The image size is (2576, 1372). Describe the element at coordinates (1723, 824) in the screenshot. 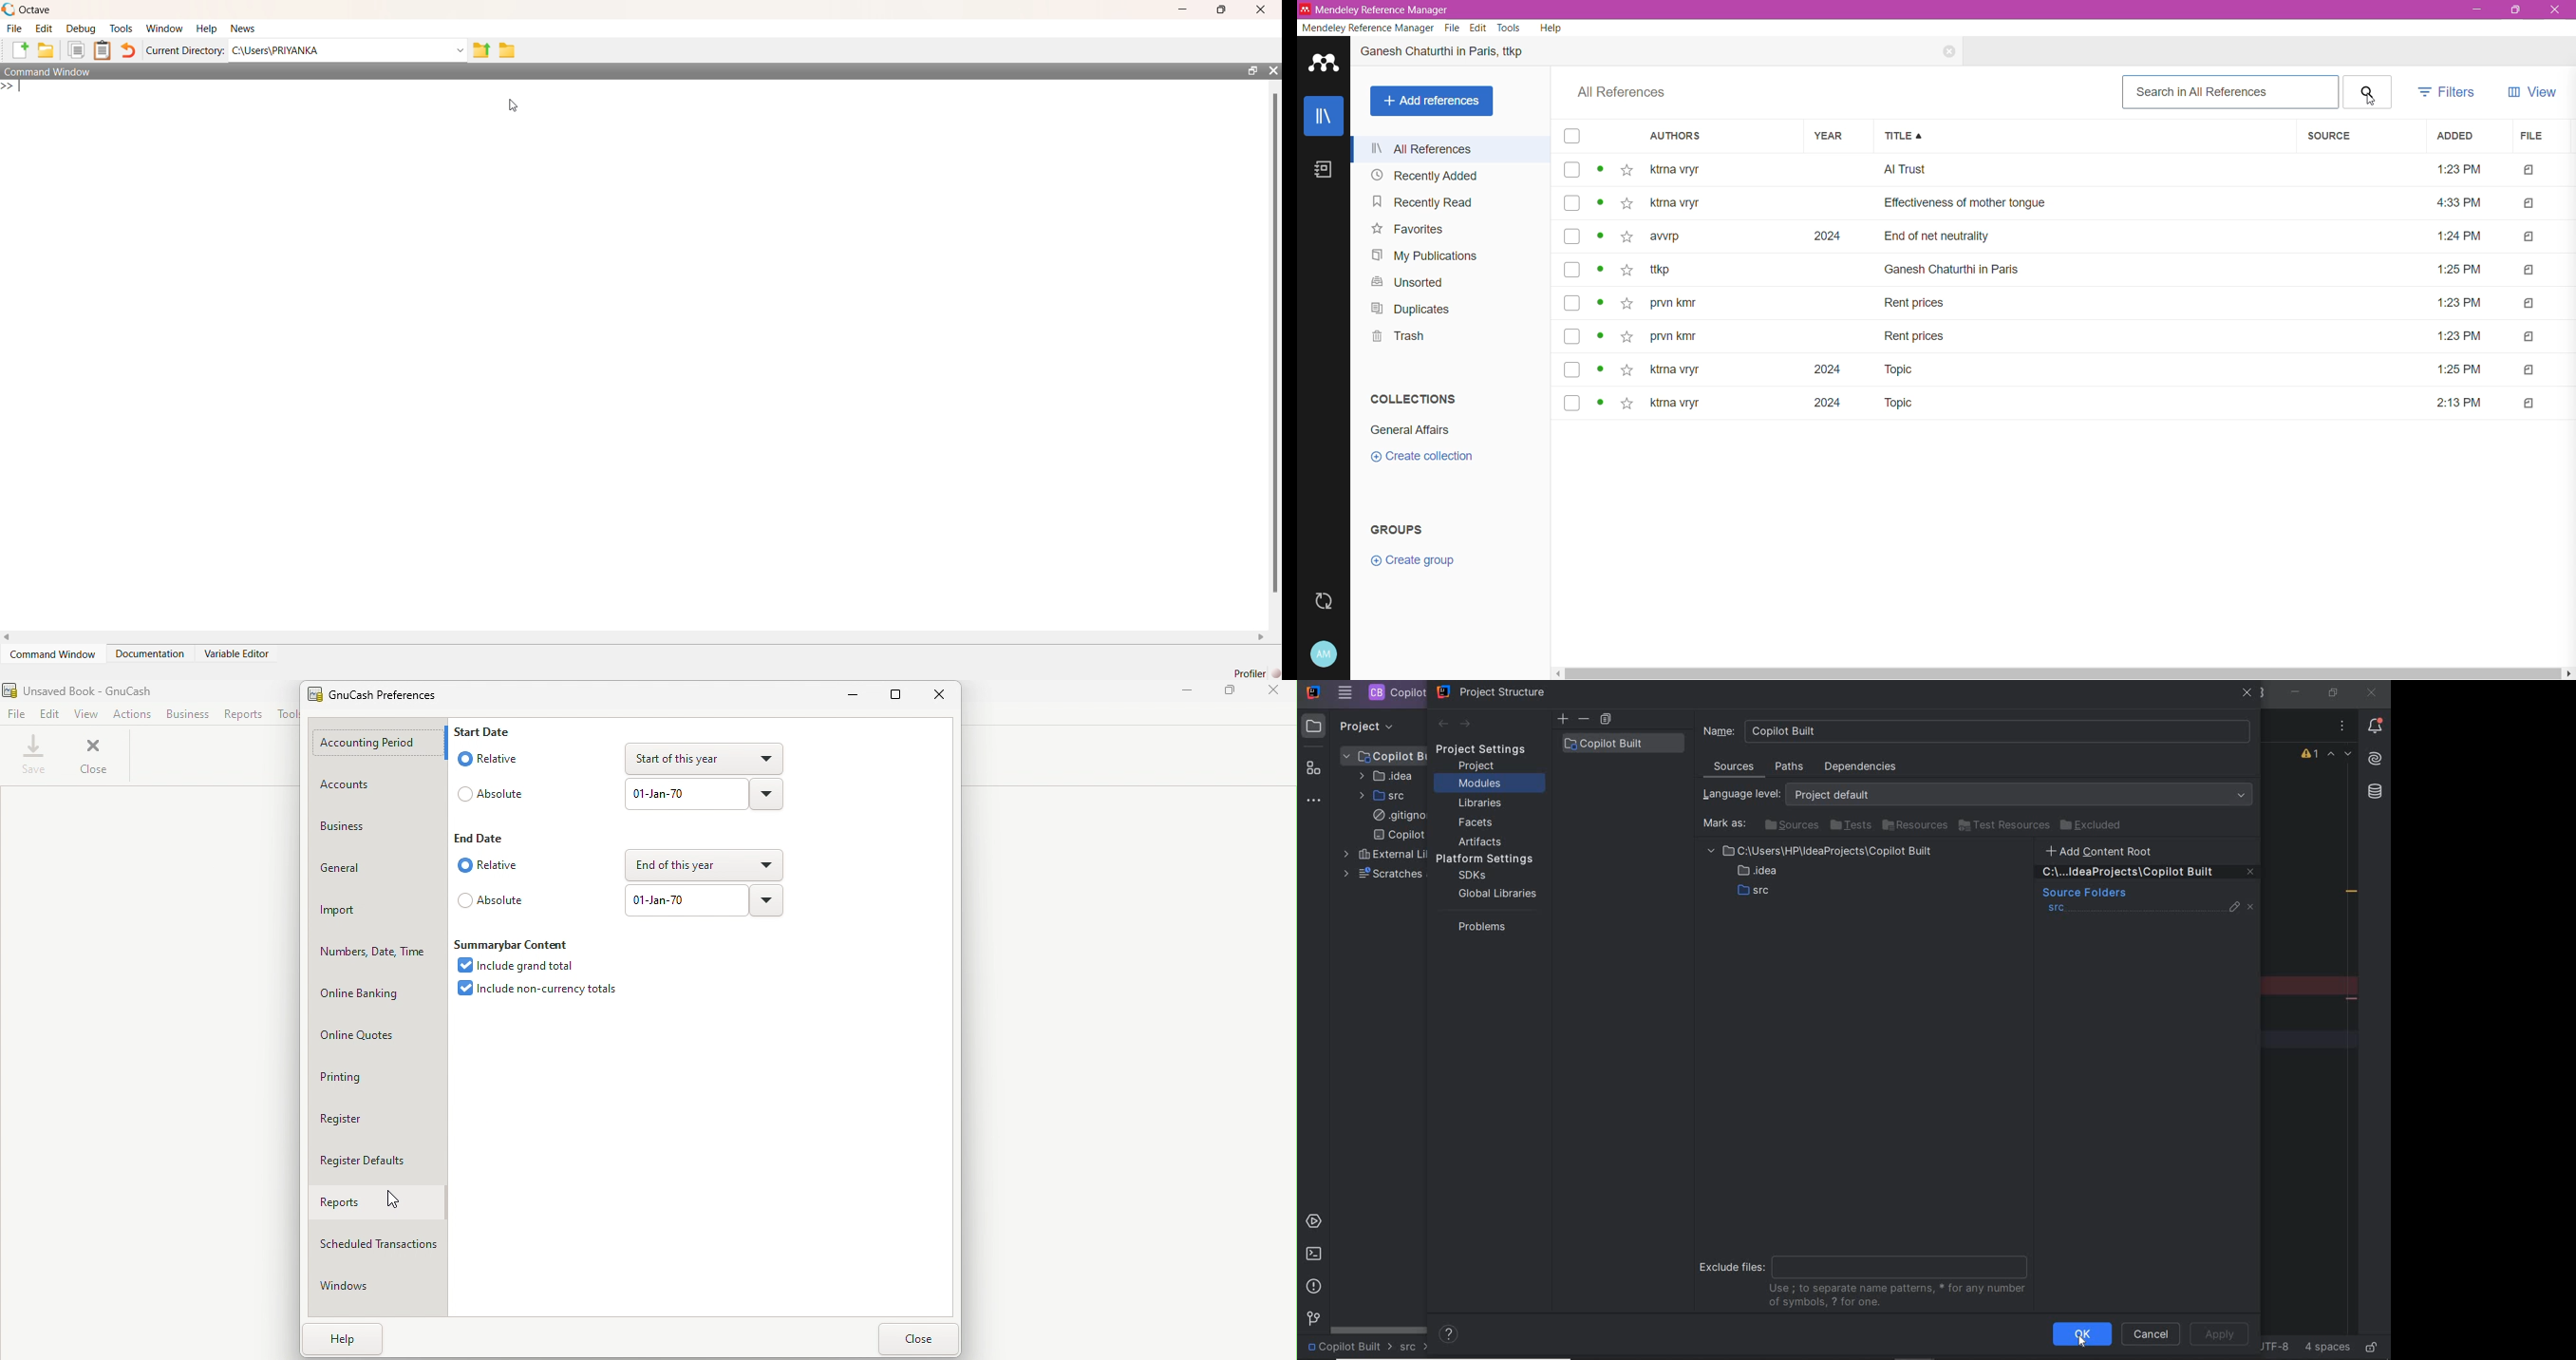

I see `Mark as` at that location.